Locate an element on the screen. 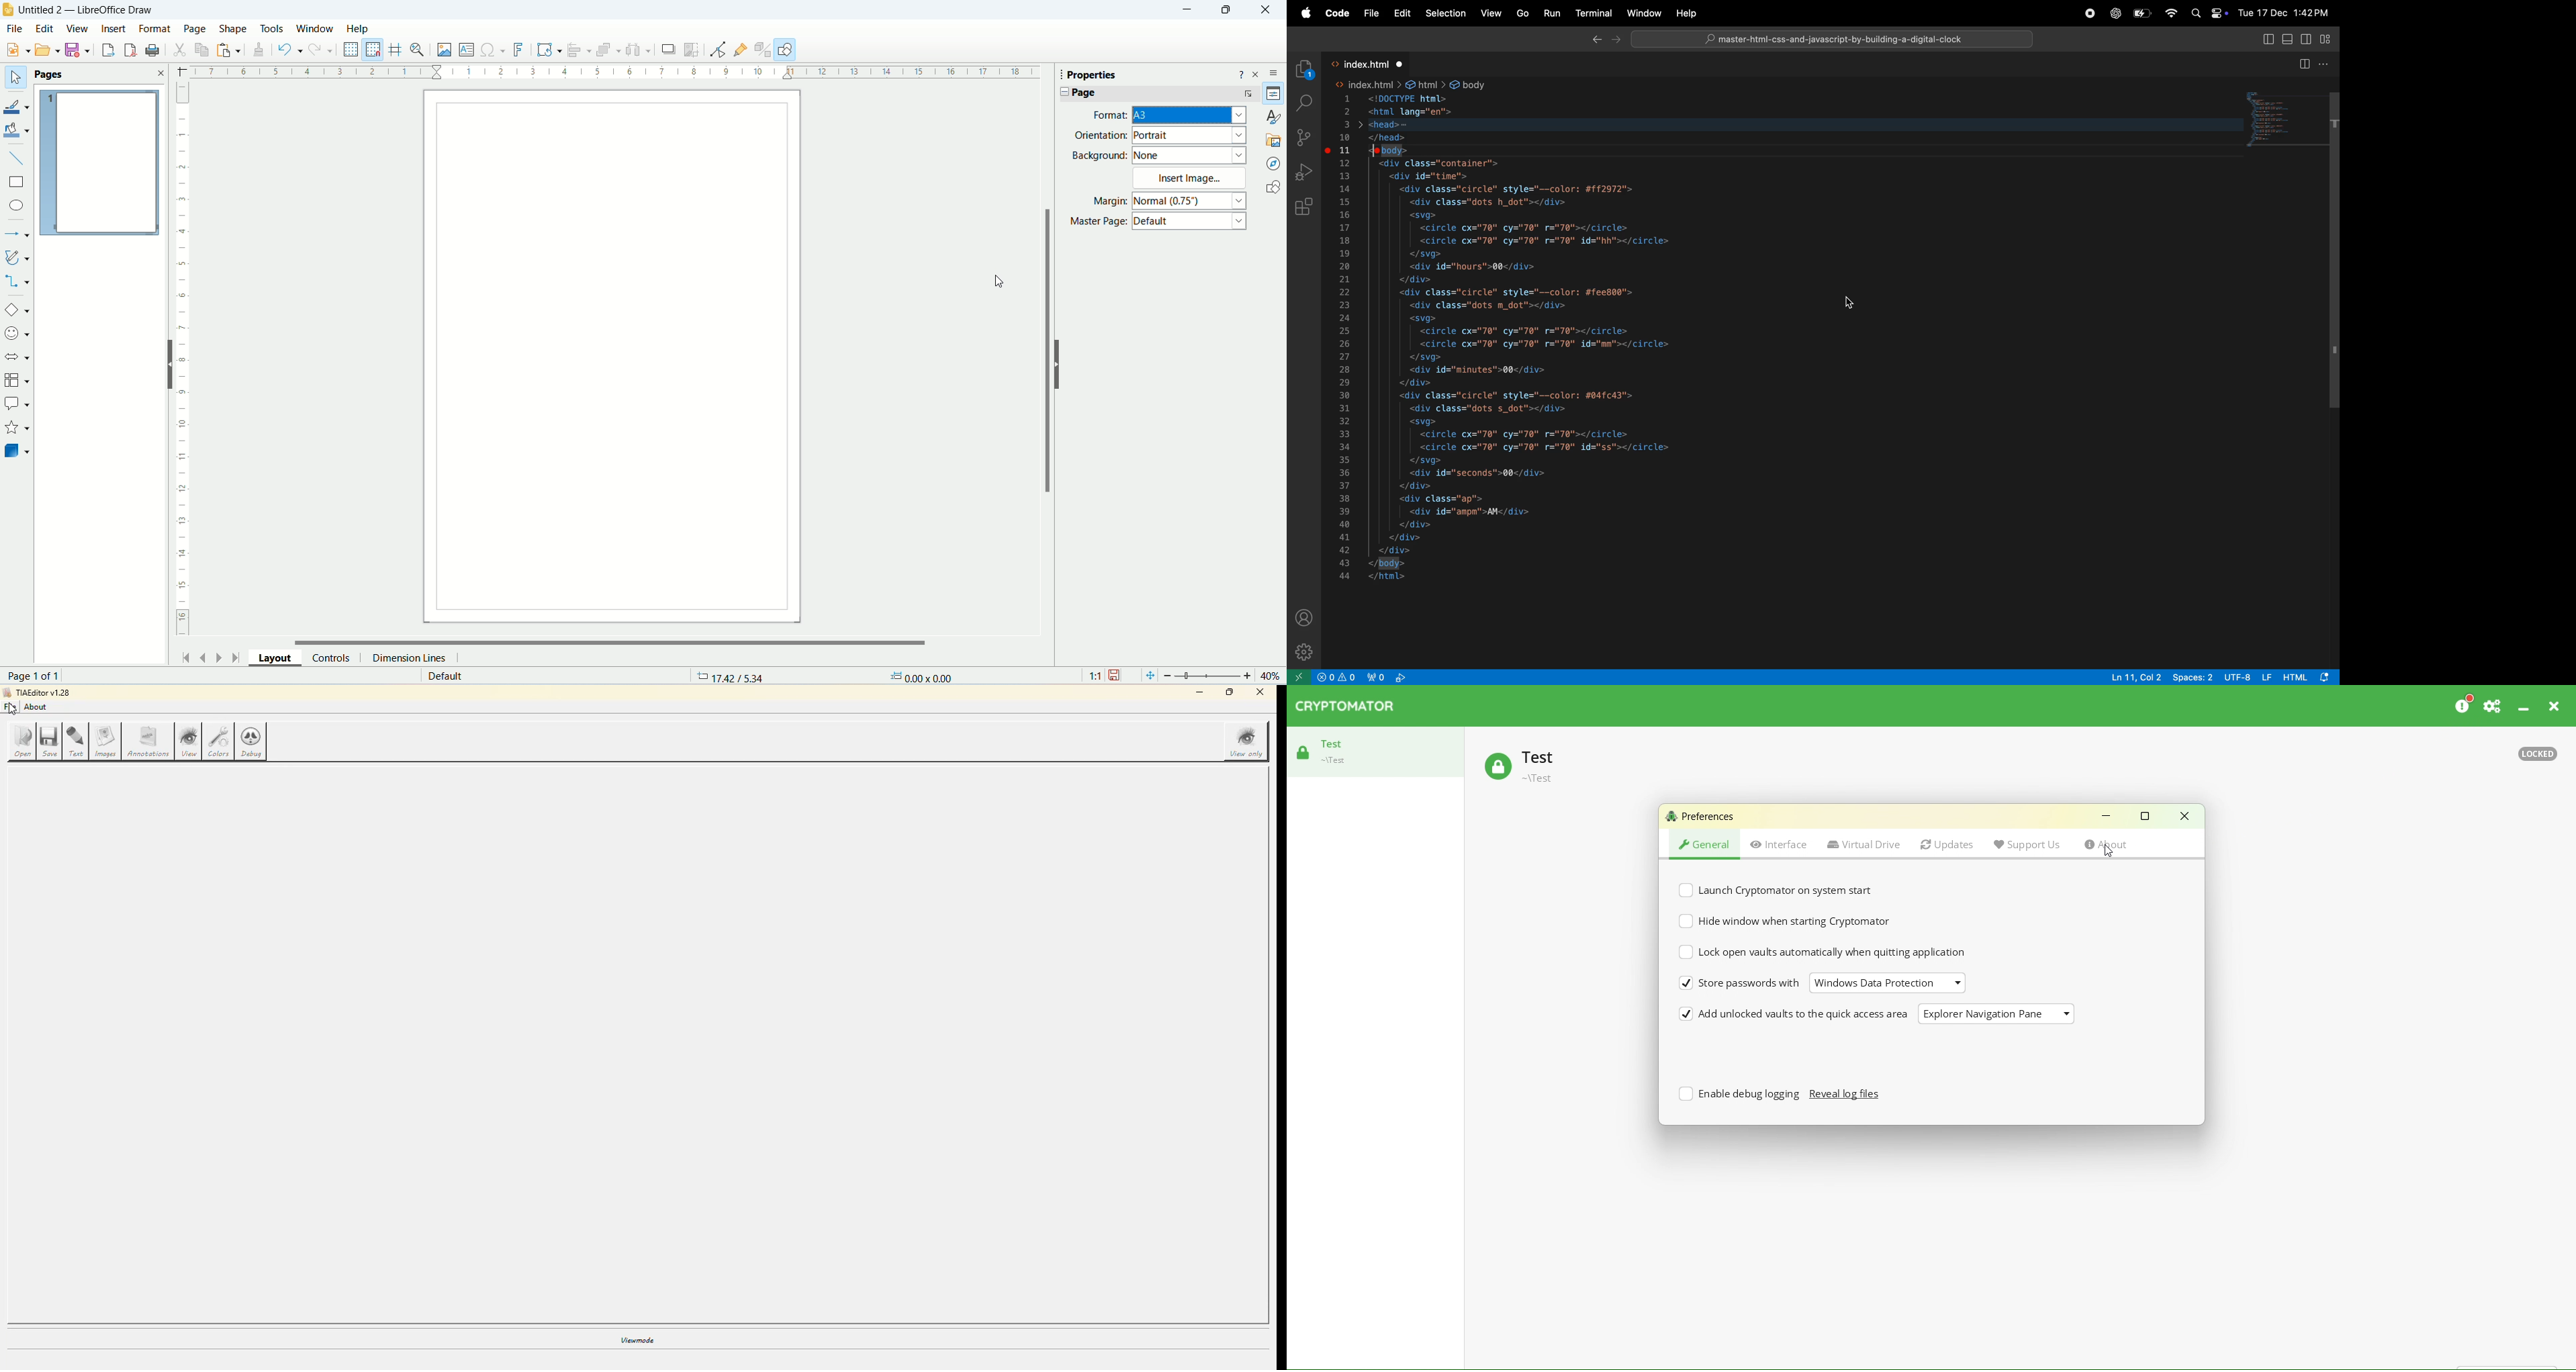 The height and width of the screenshot is (1372, 2576). hide is located at coordinates (168, 363).